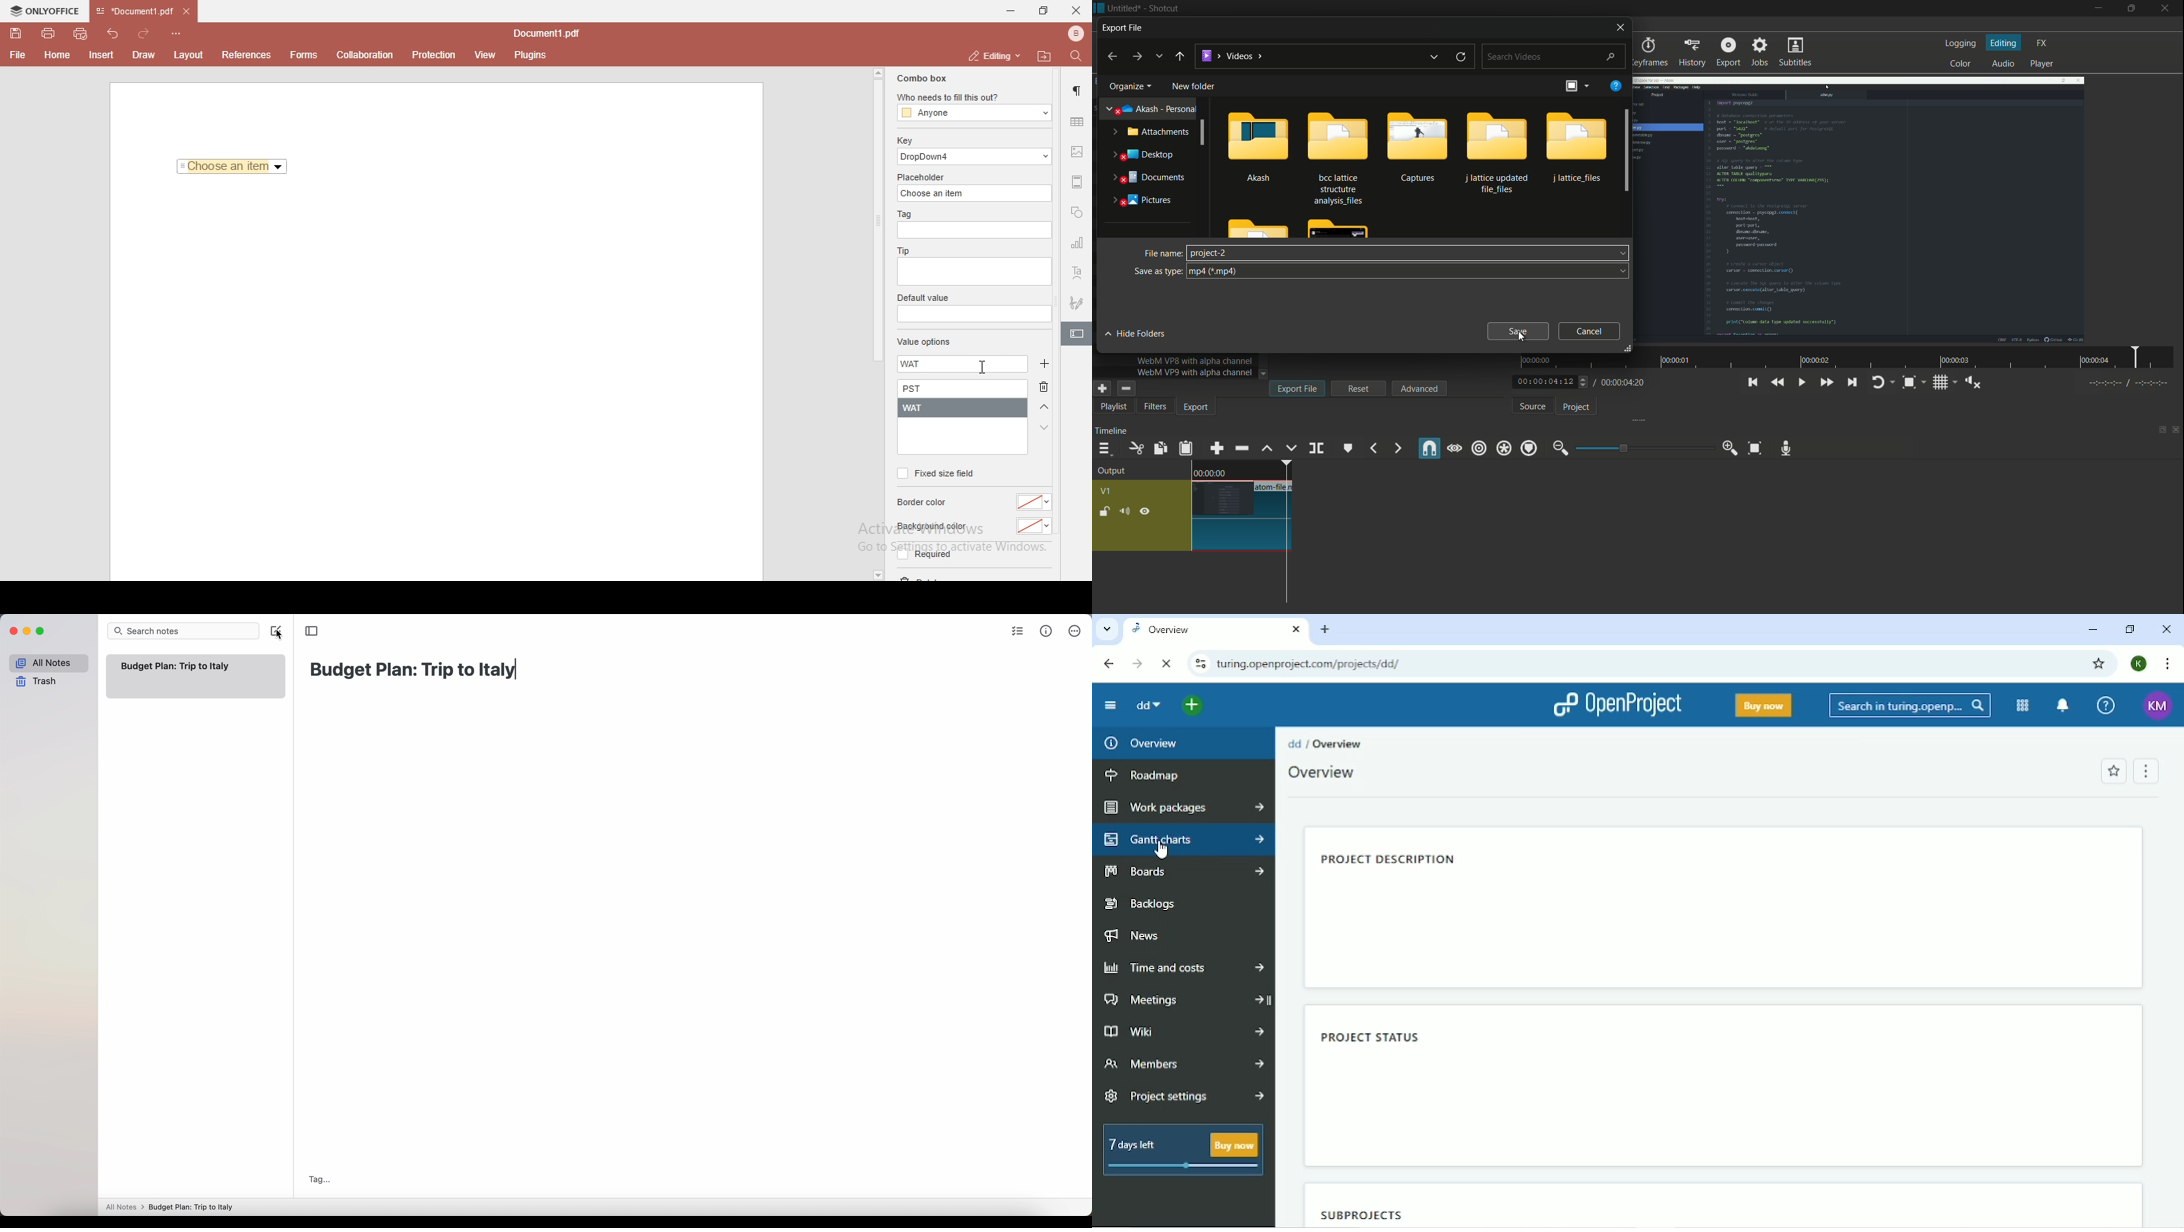 The image size is (2184, 1232). What do you see at coordinates (147, 54) in the screenshot?
I see `Draw` at bounding box center [147, 54].